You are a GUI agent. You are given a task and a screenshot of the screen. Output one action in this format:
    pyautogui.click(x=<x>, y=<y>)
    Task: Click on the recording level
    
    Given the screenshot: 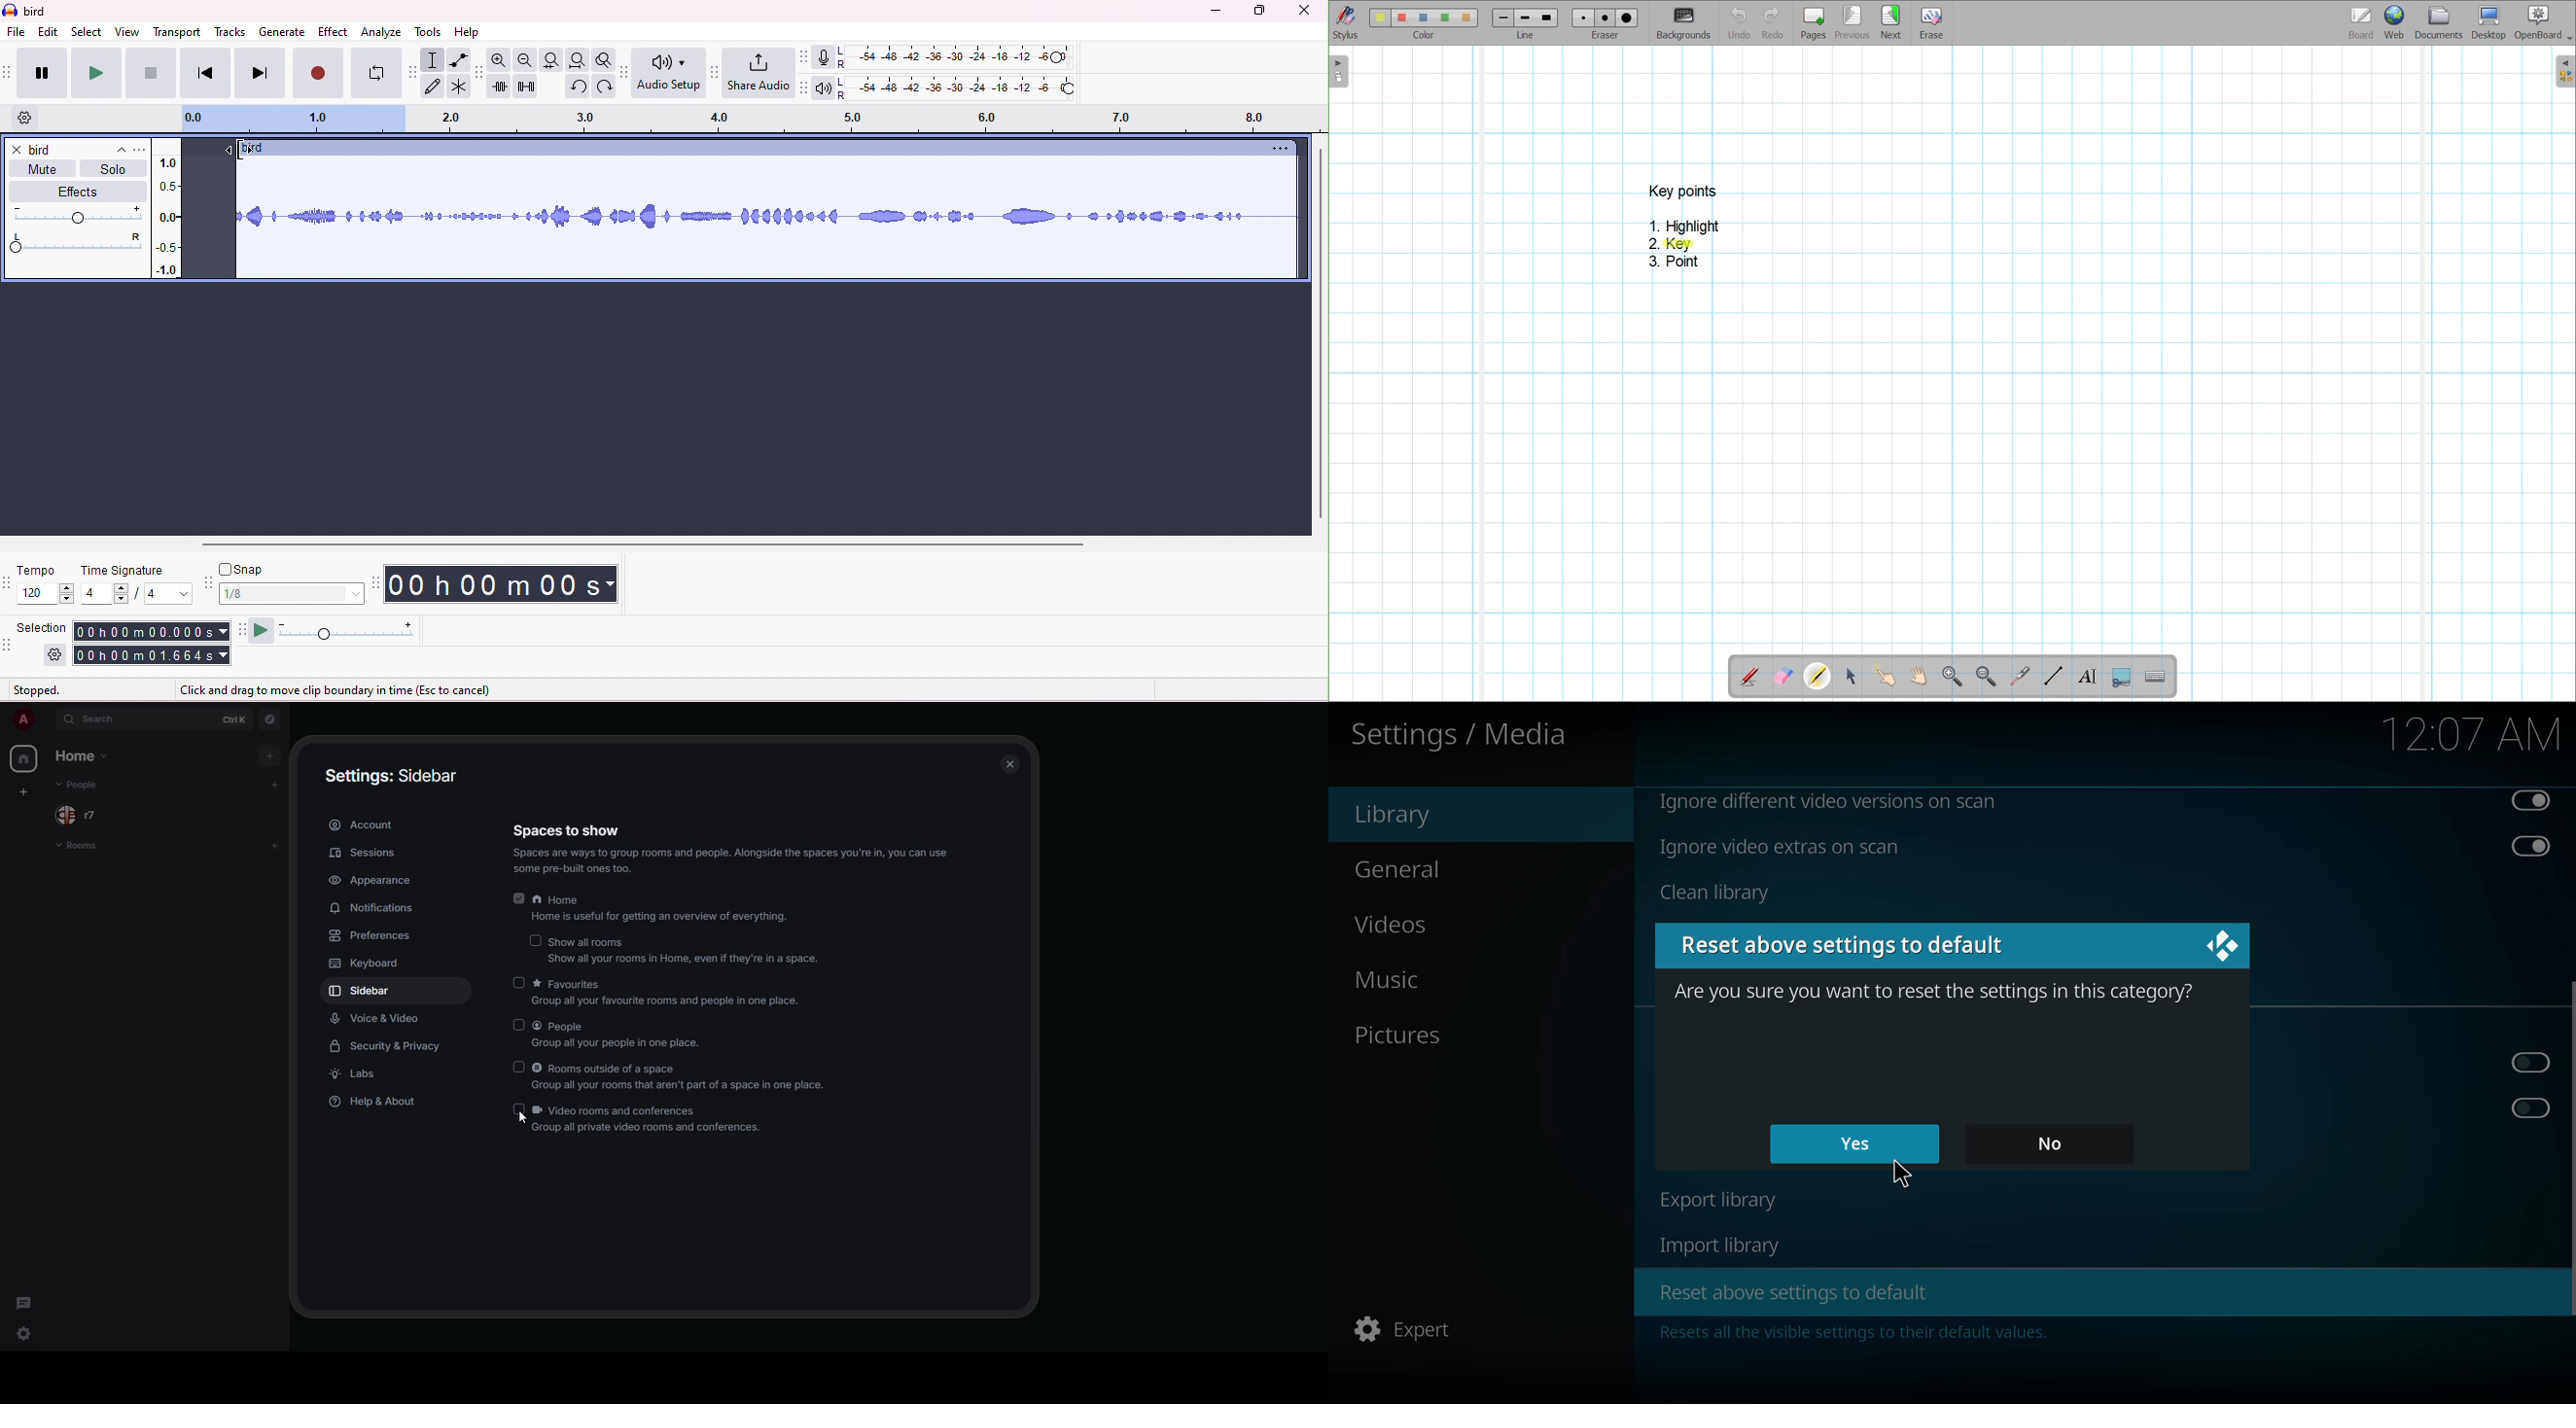 What is the action you would take?
    pyautogui.click(x=956, y=57)
    